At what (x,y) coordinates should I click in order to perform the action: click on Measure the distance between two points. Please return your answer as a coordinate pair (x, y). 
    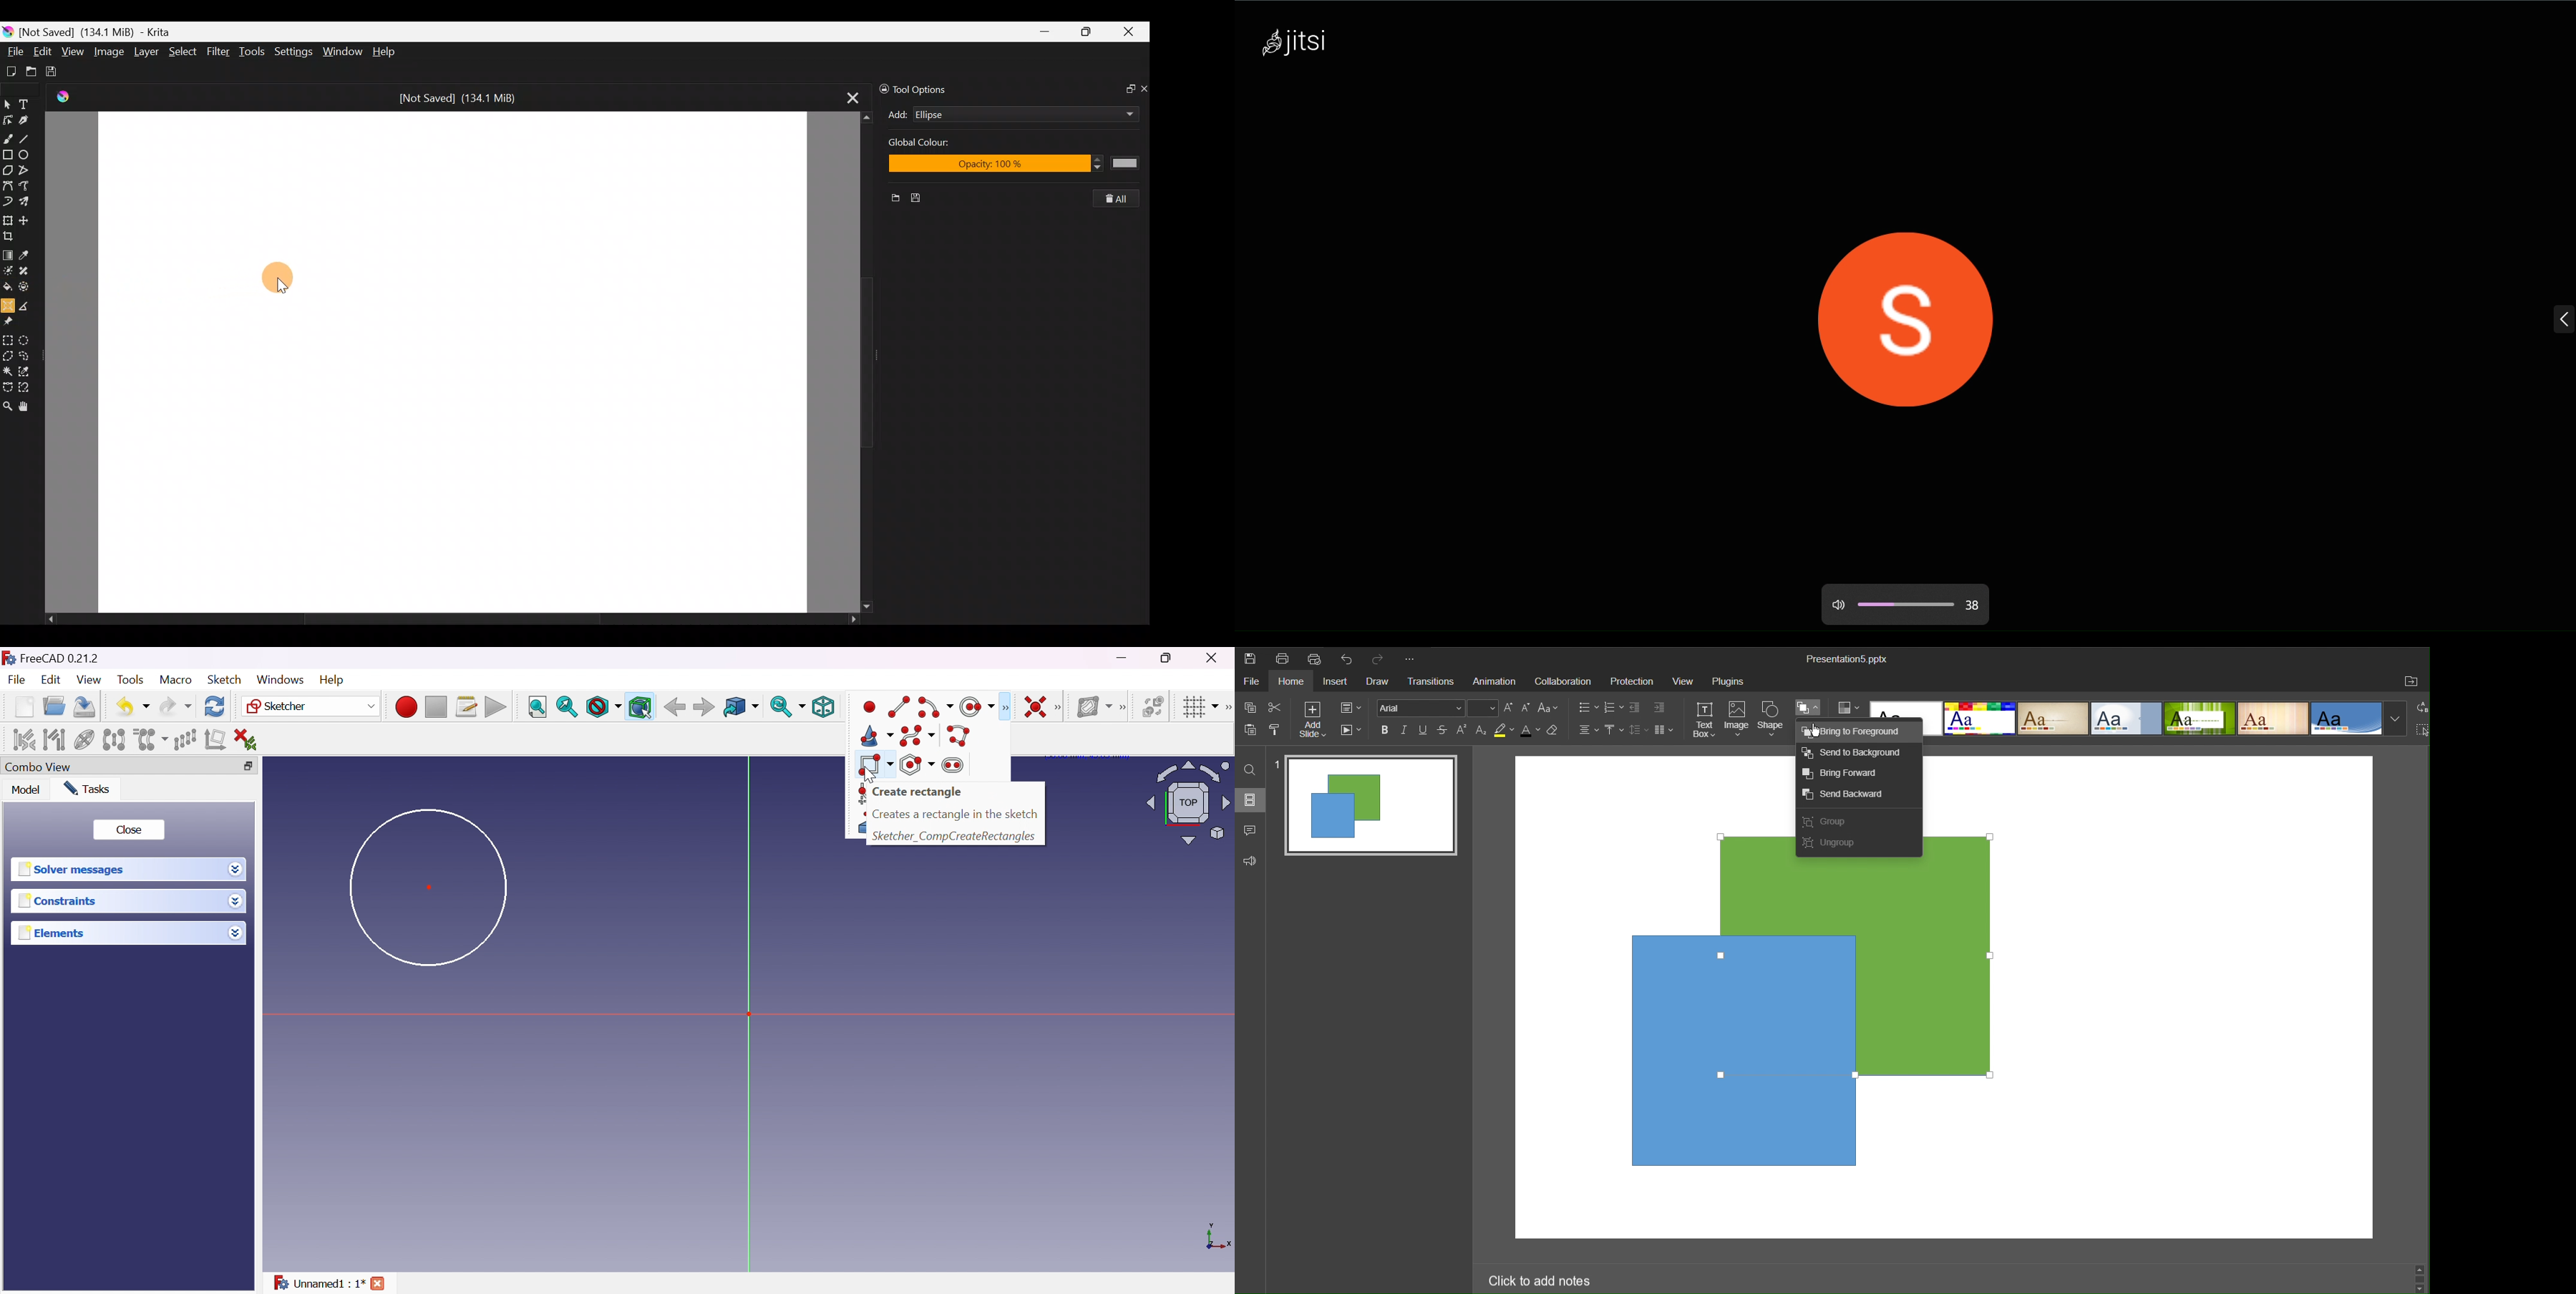
    Looking at the image, I should click on (28, 305).